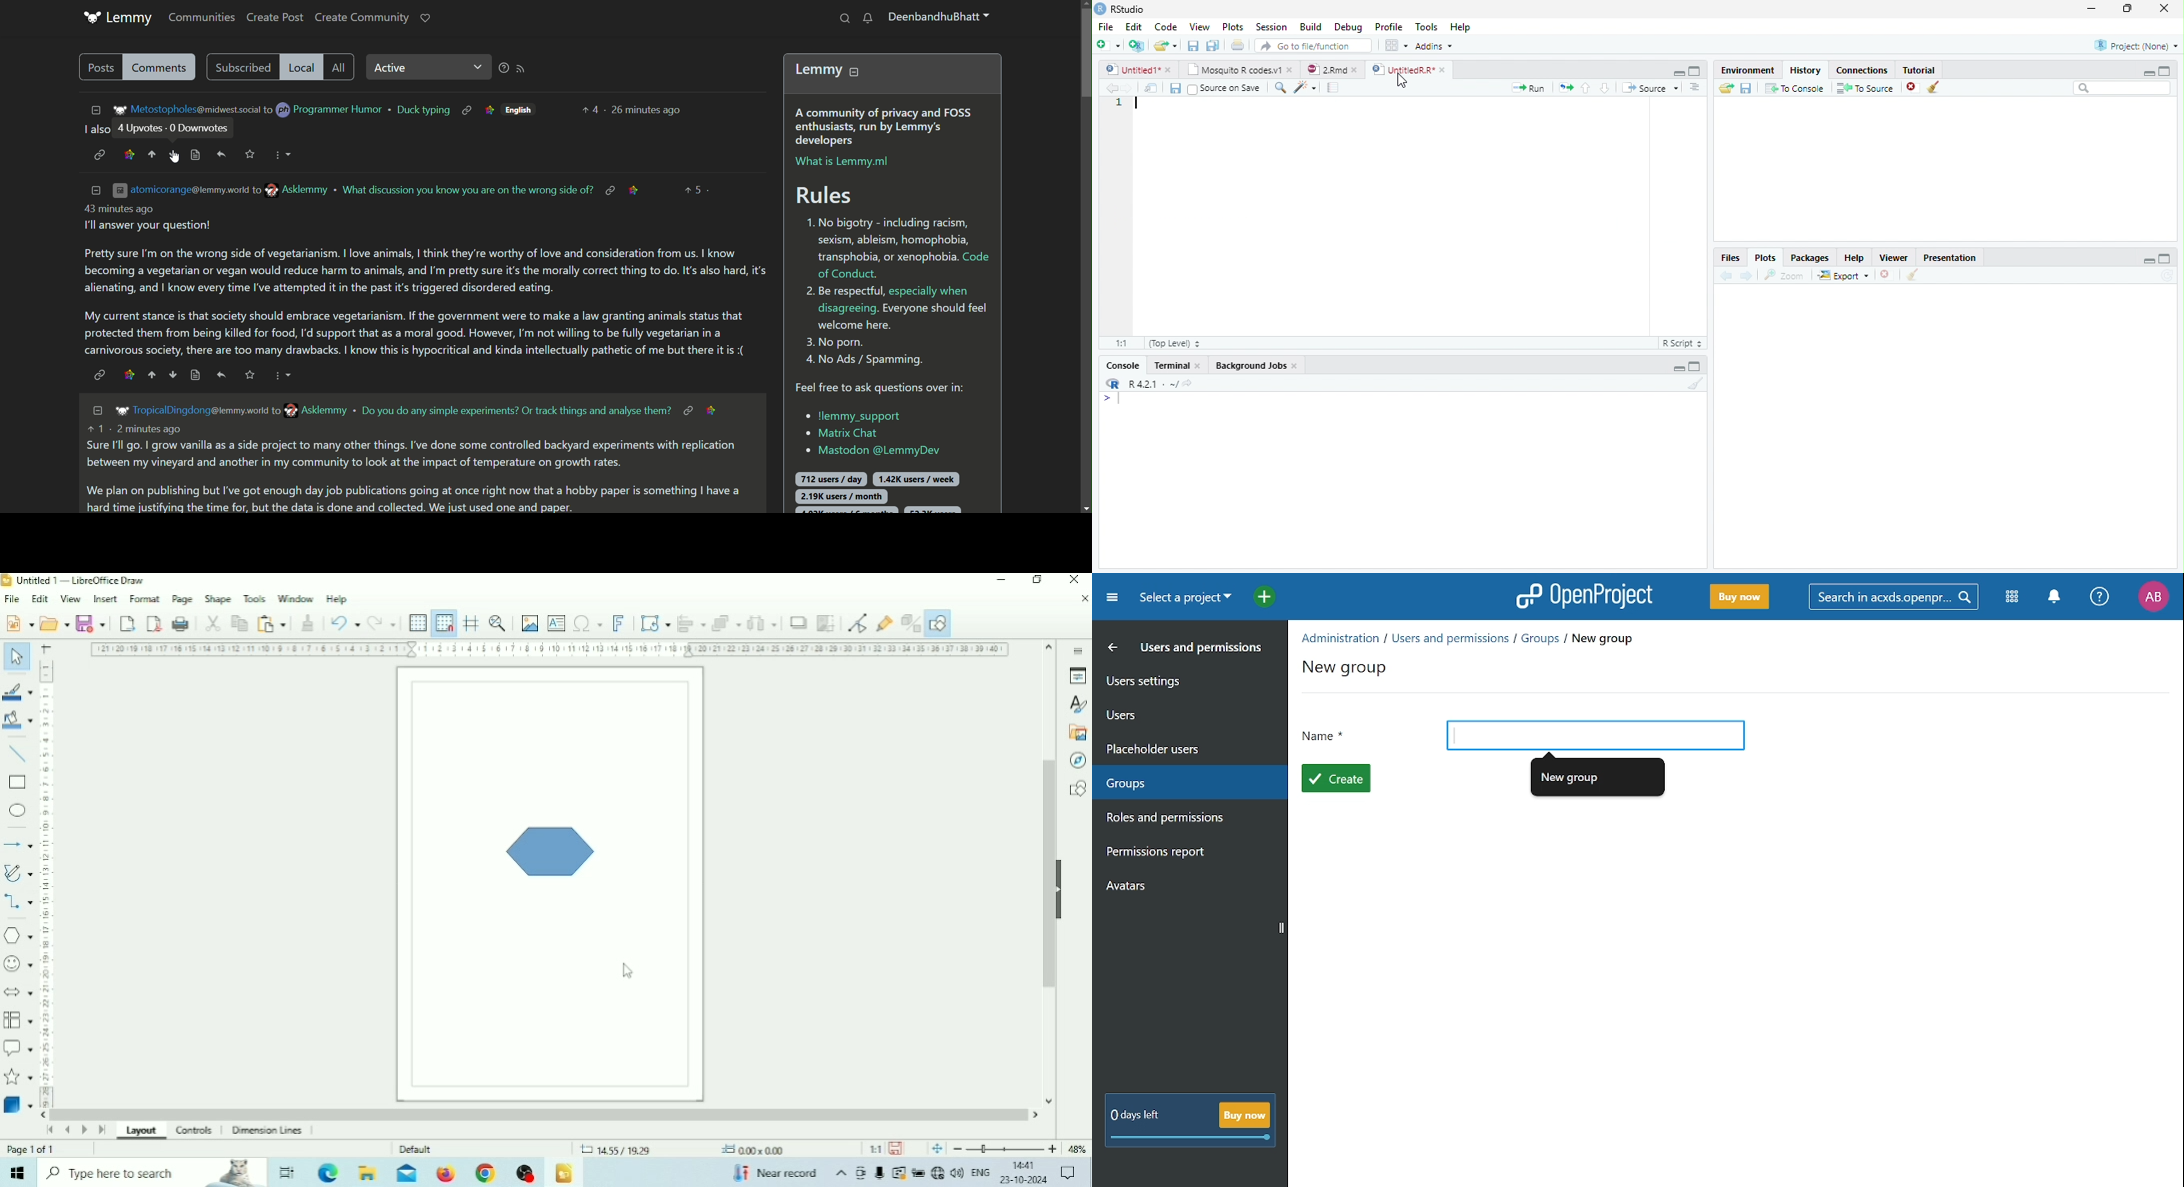 This screenshot has width=2184, height=1204. What do you see at coordinates (1106, 27) in the screenshot?
I see `File` at bounding box center [1106, 27].